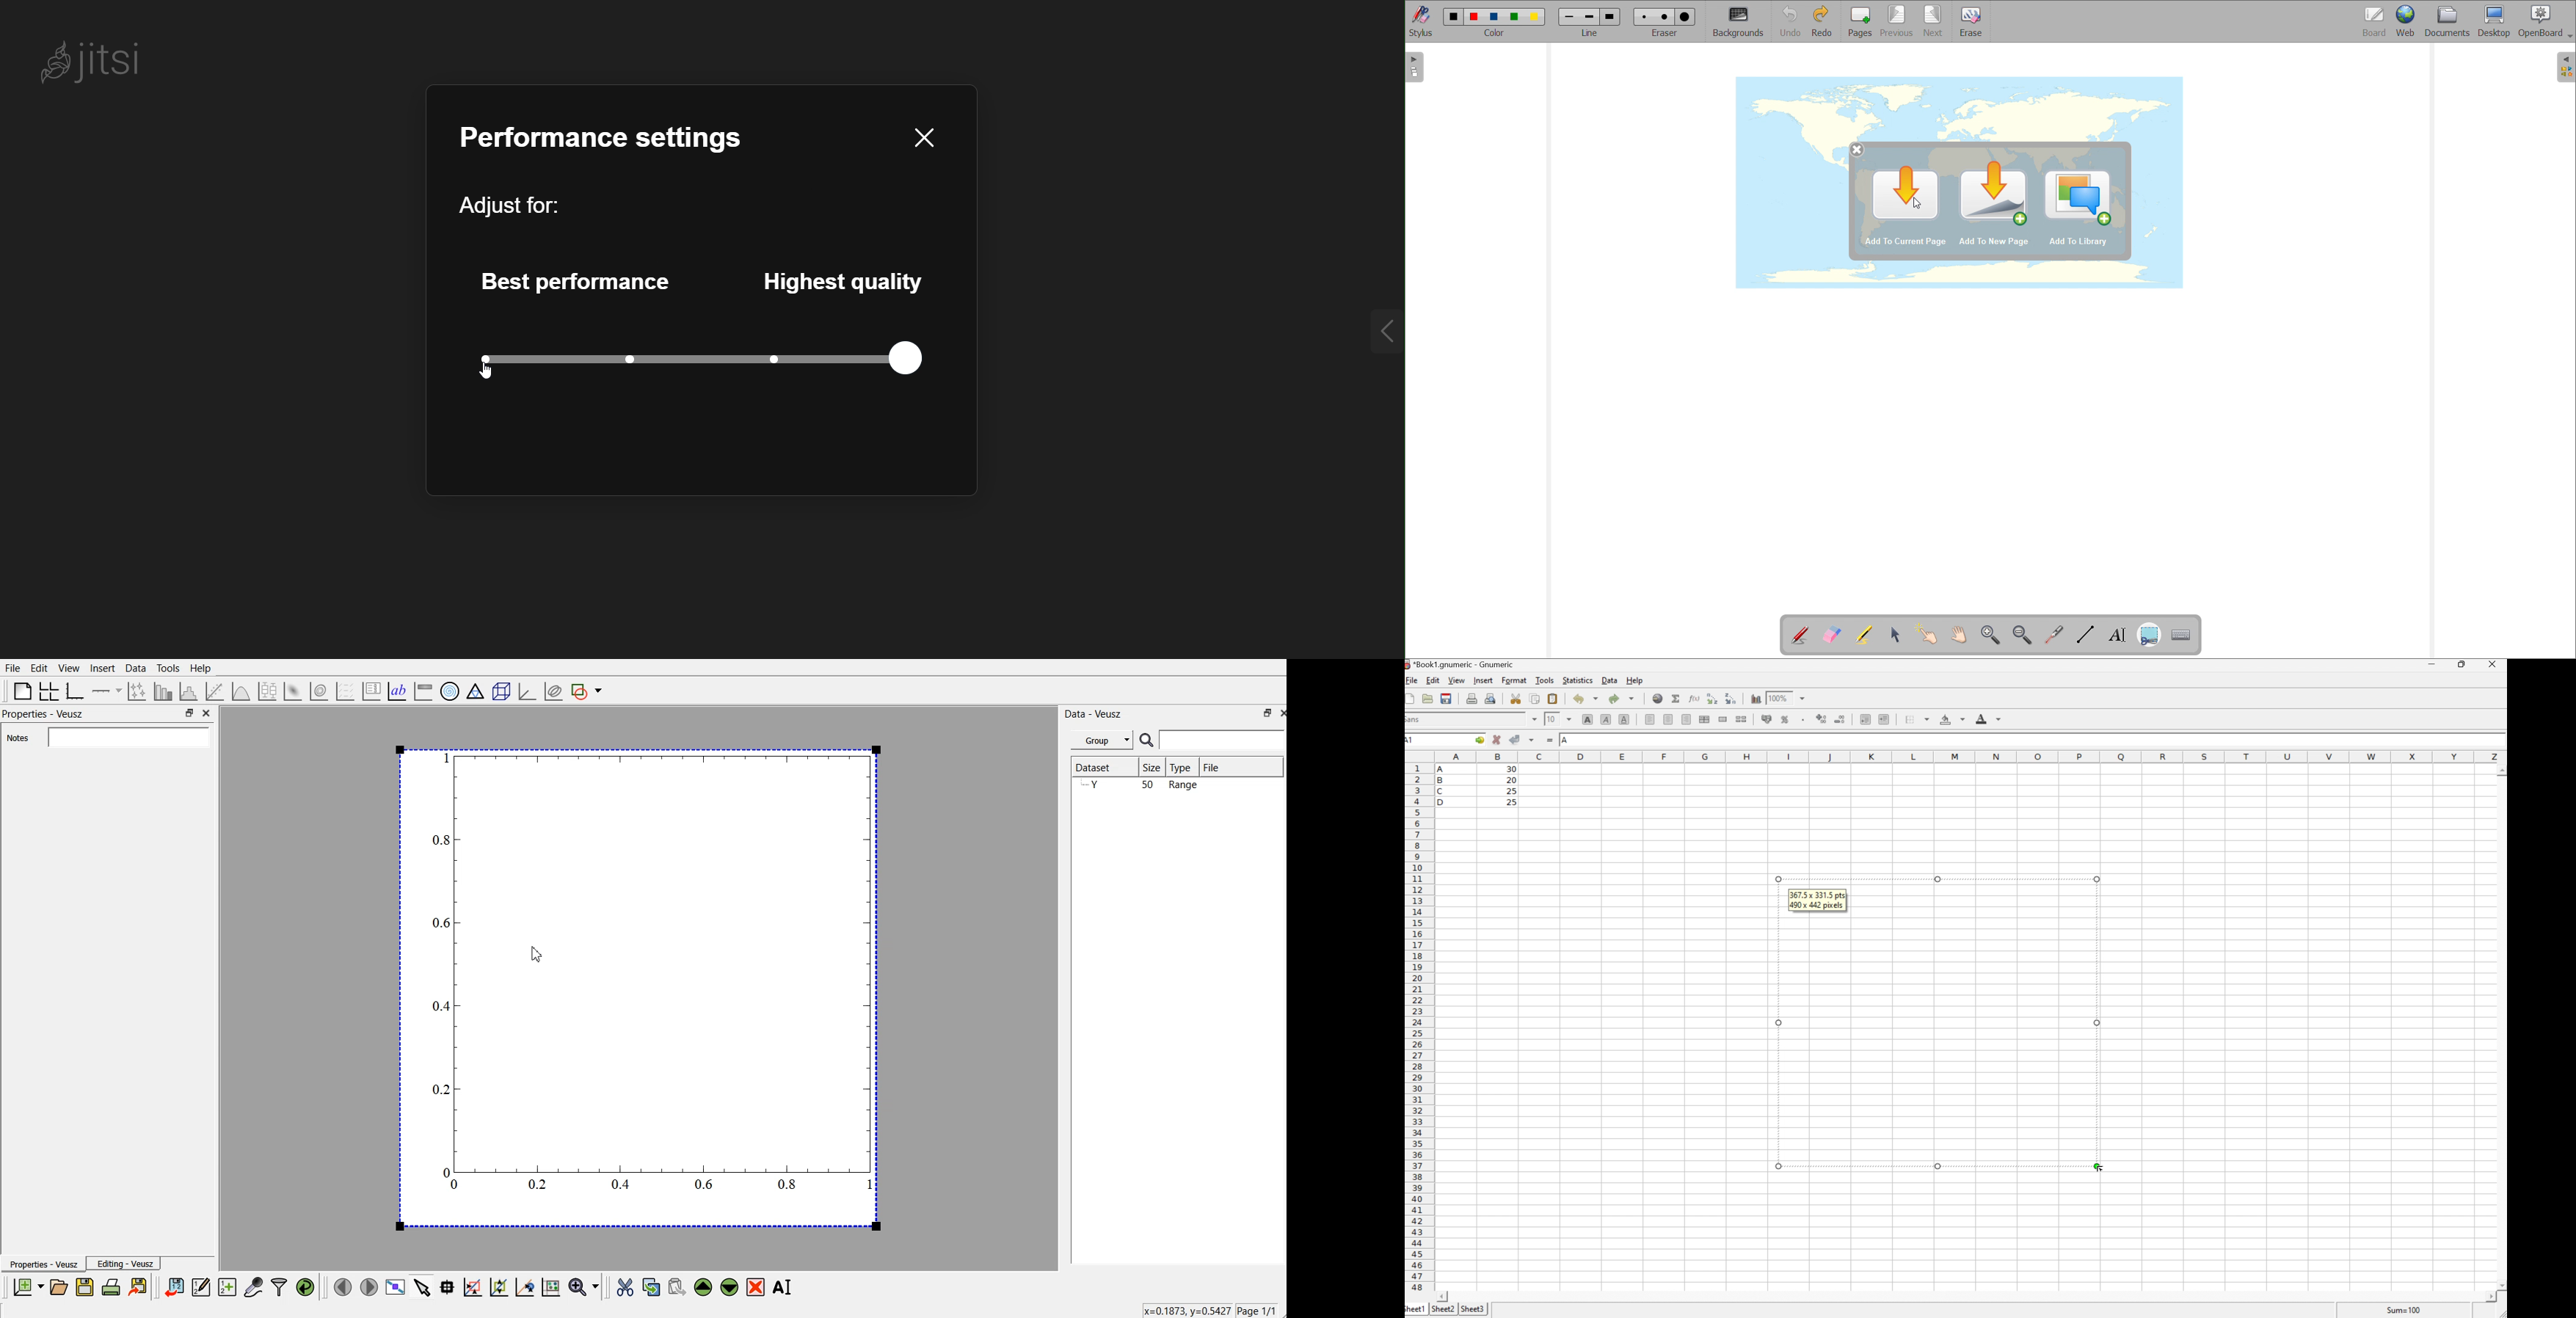 The height and width of the screenshot is (1344, 2576). What do you see at coordinates (1658, 698) in the screenshot?
I see `Insert a hyperlink` at bounding box center [1658, 698].